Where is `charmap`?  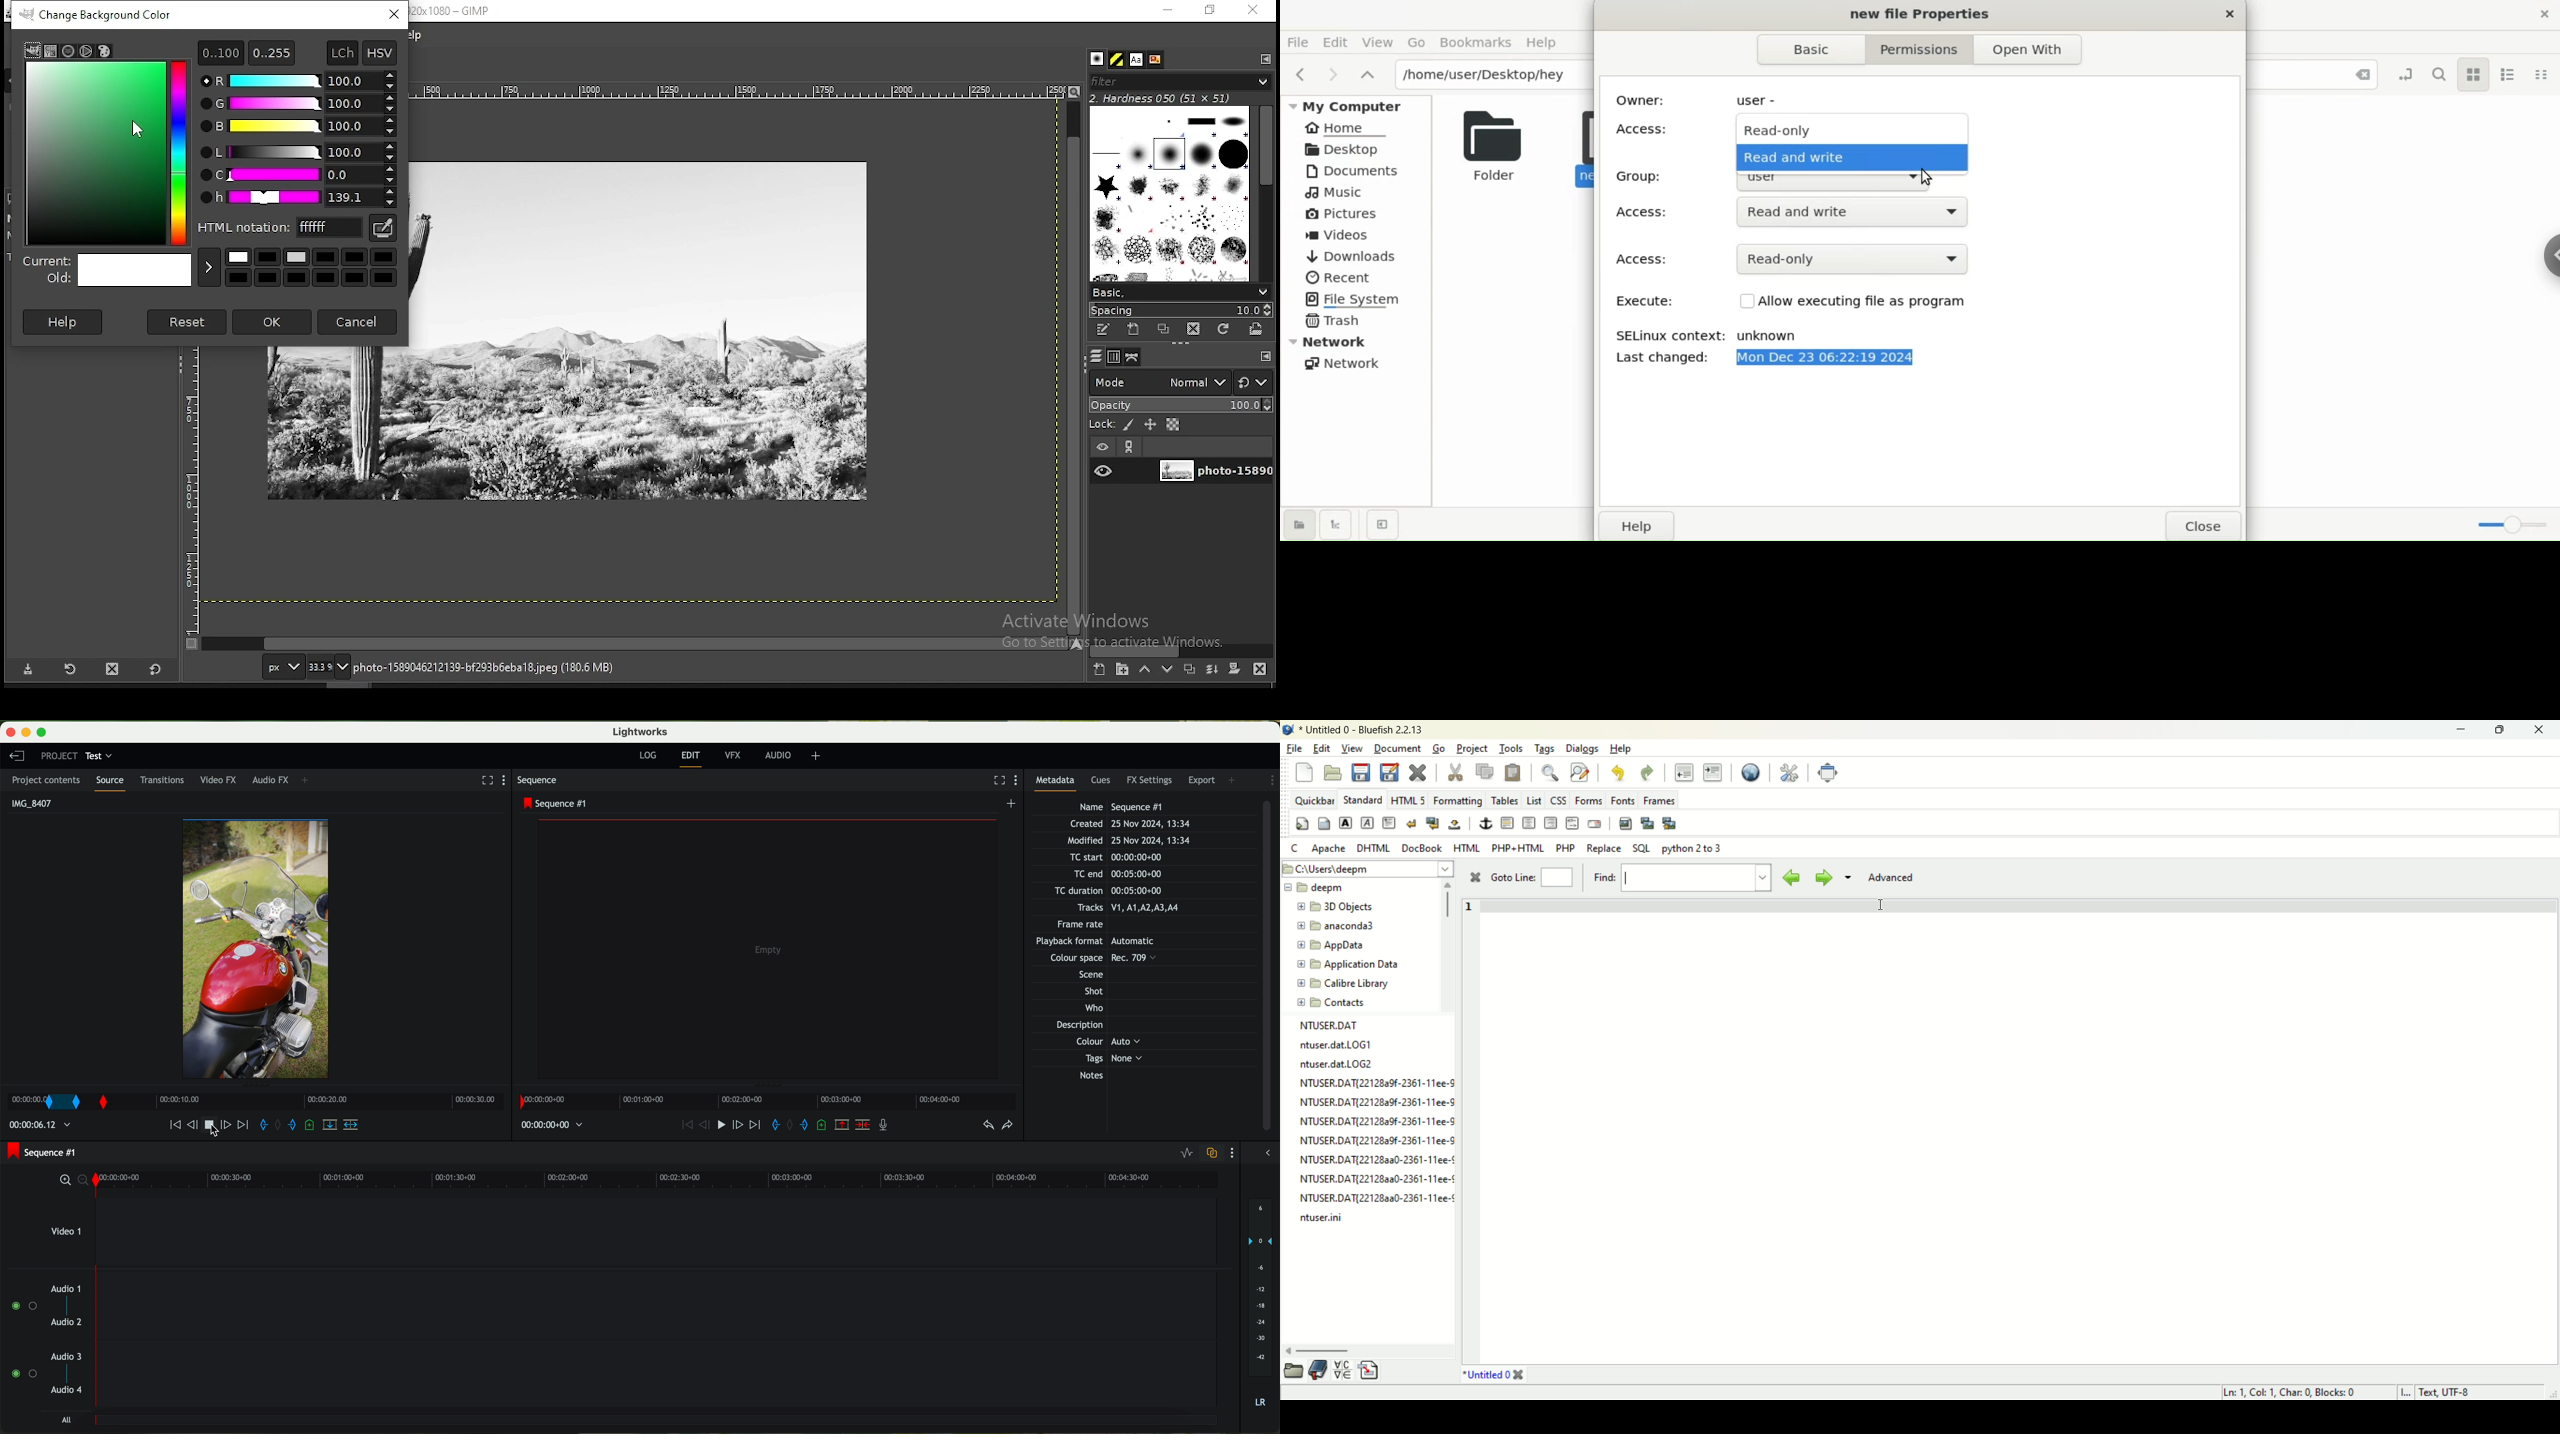 charmap is located at coordinates (1343, 1371).